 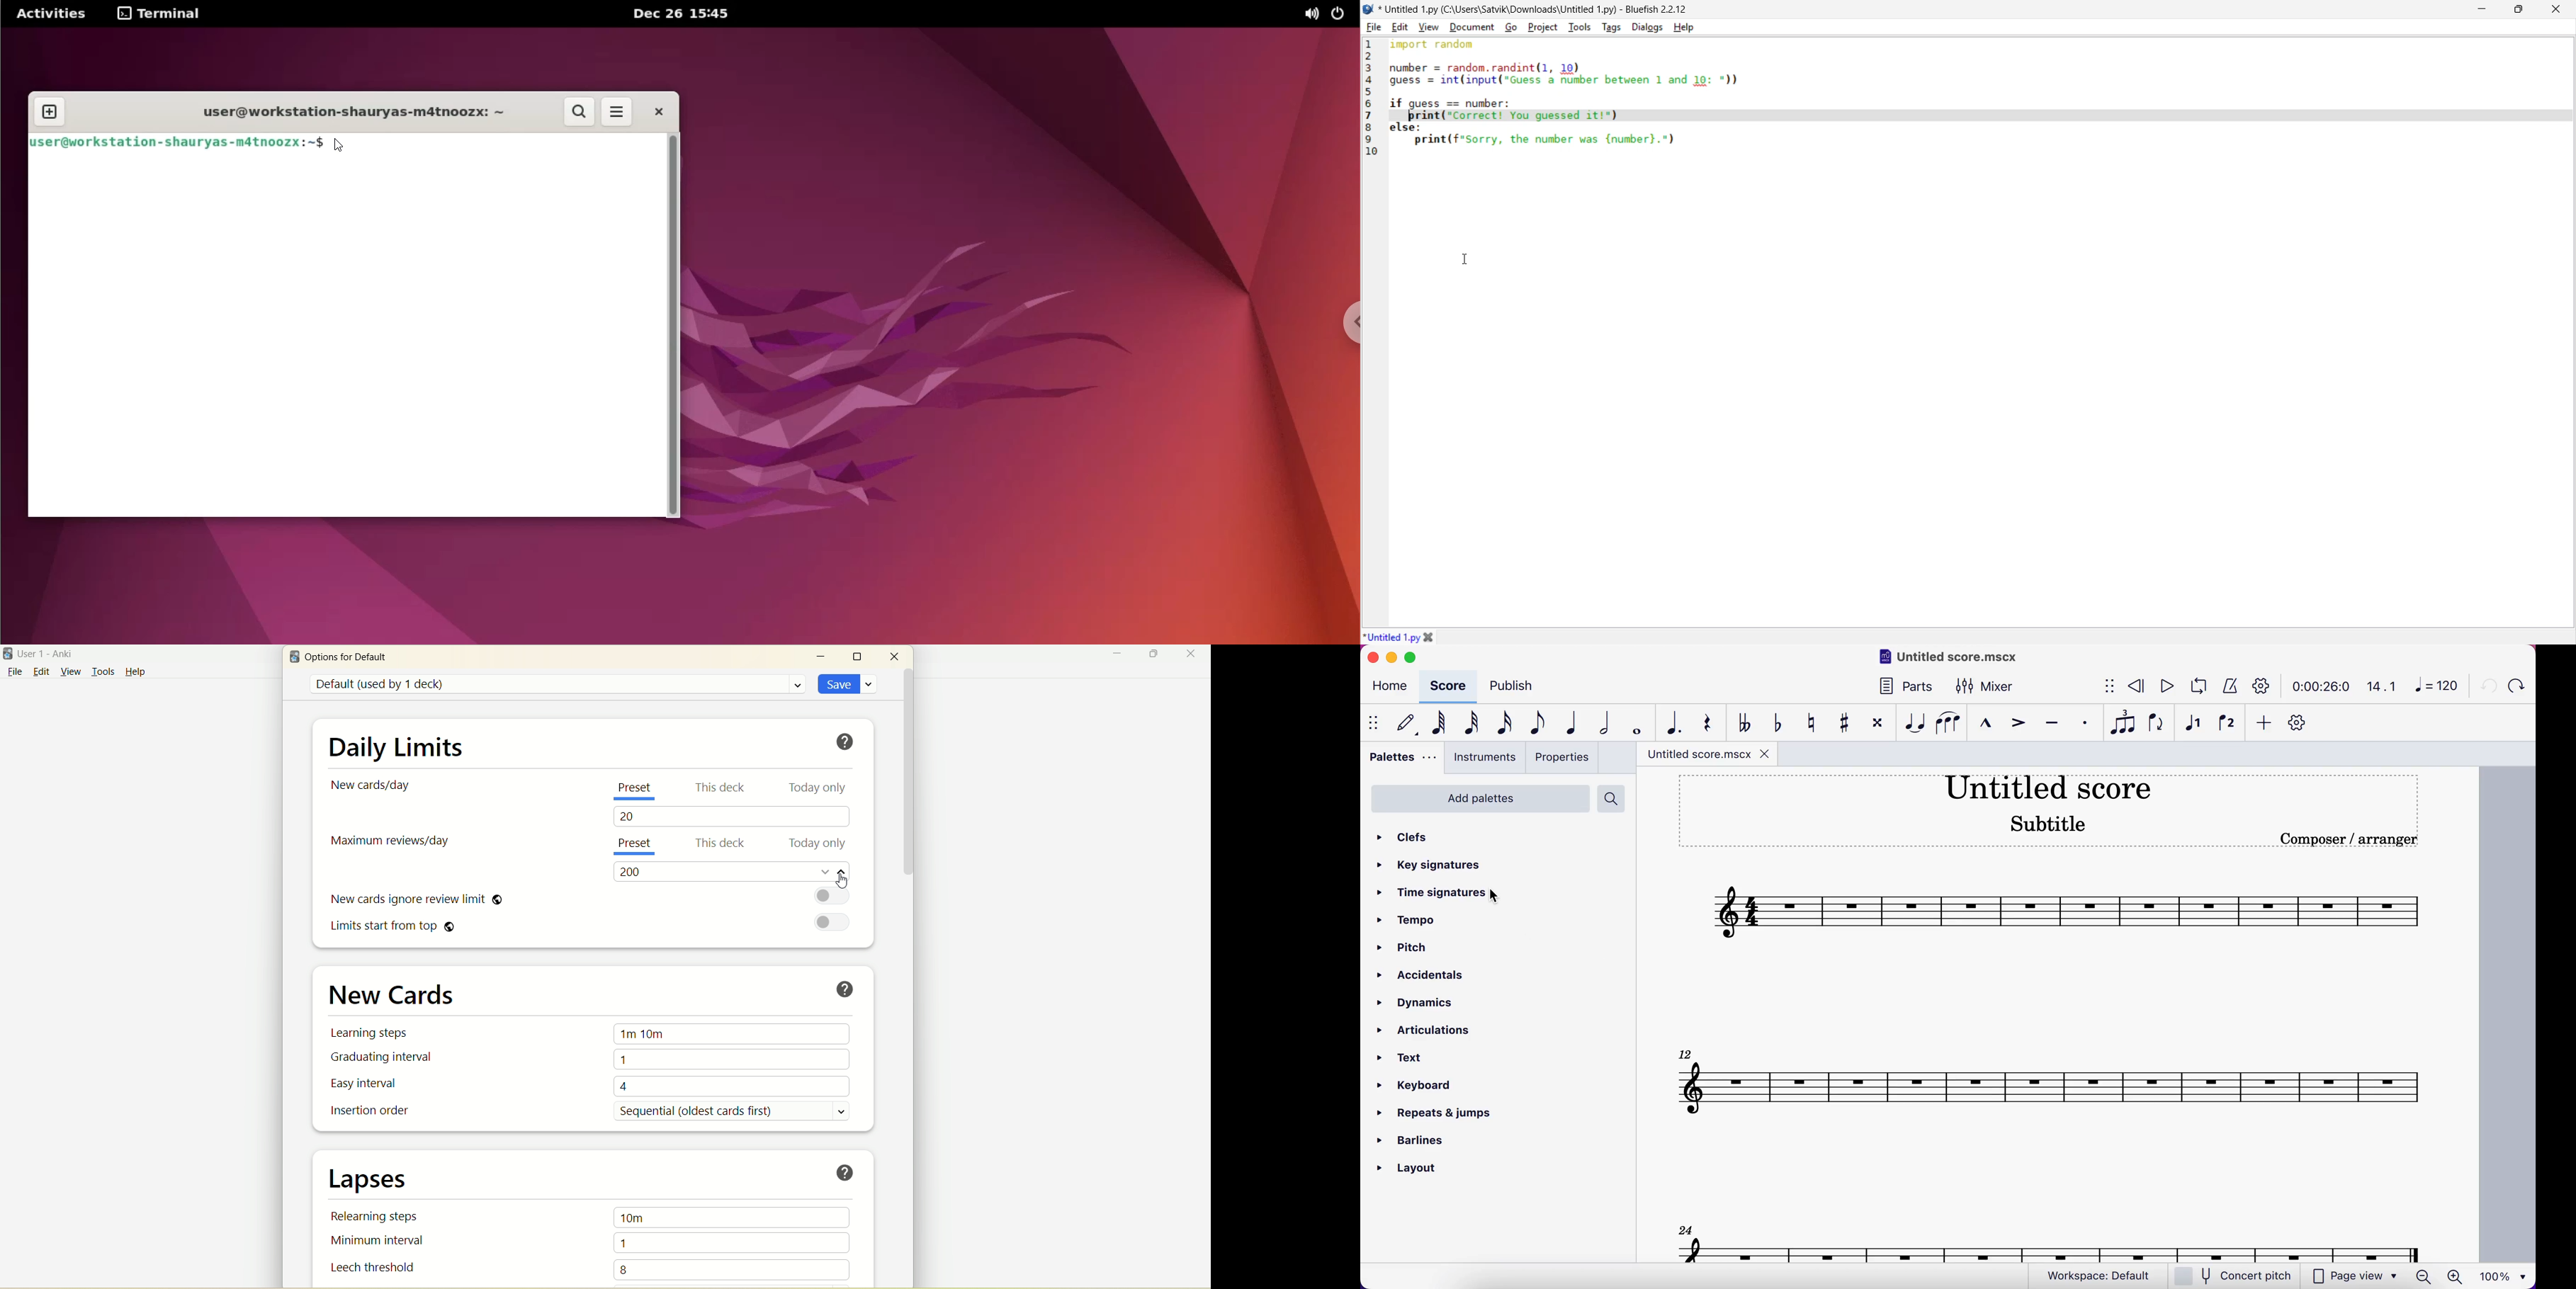 I want to click on edit, so click(x=42, y=673).